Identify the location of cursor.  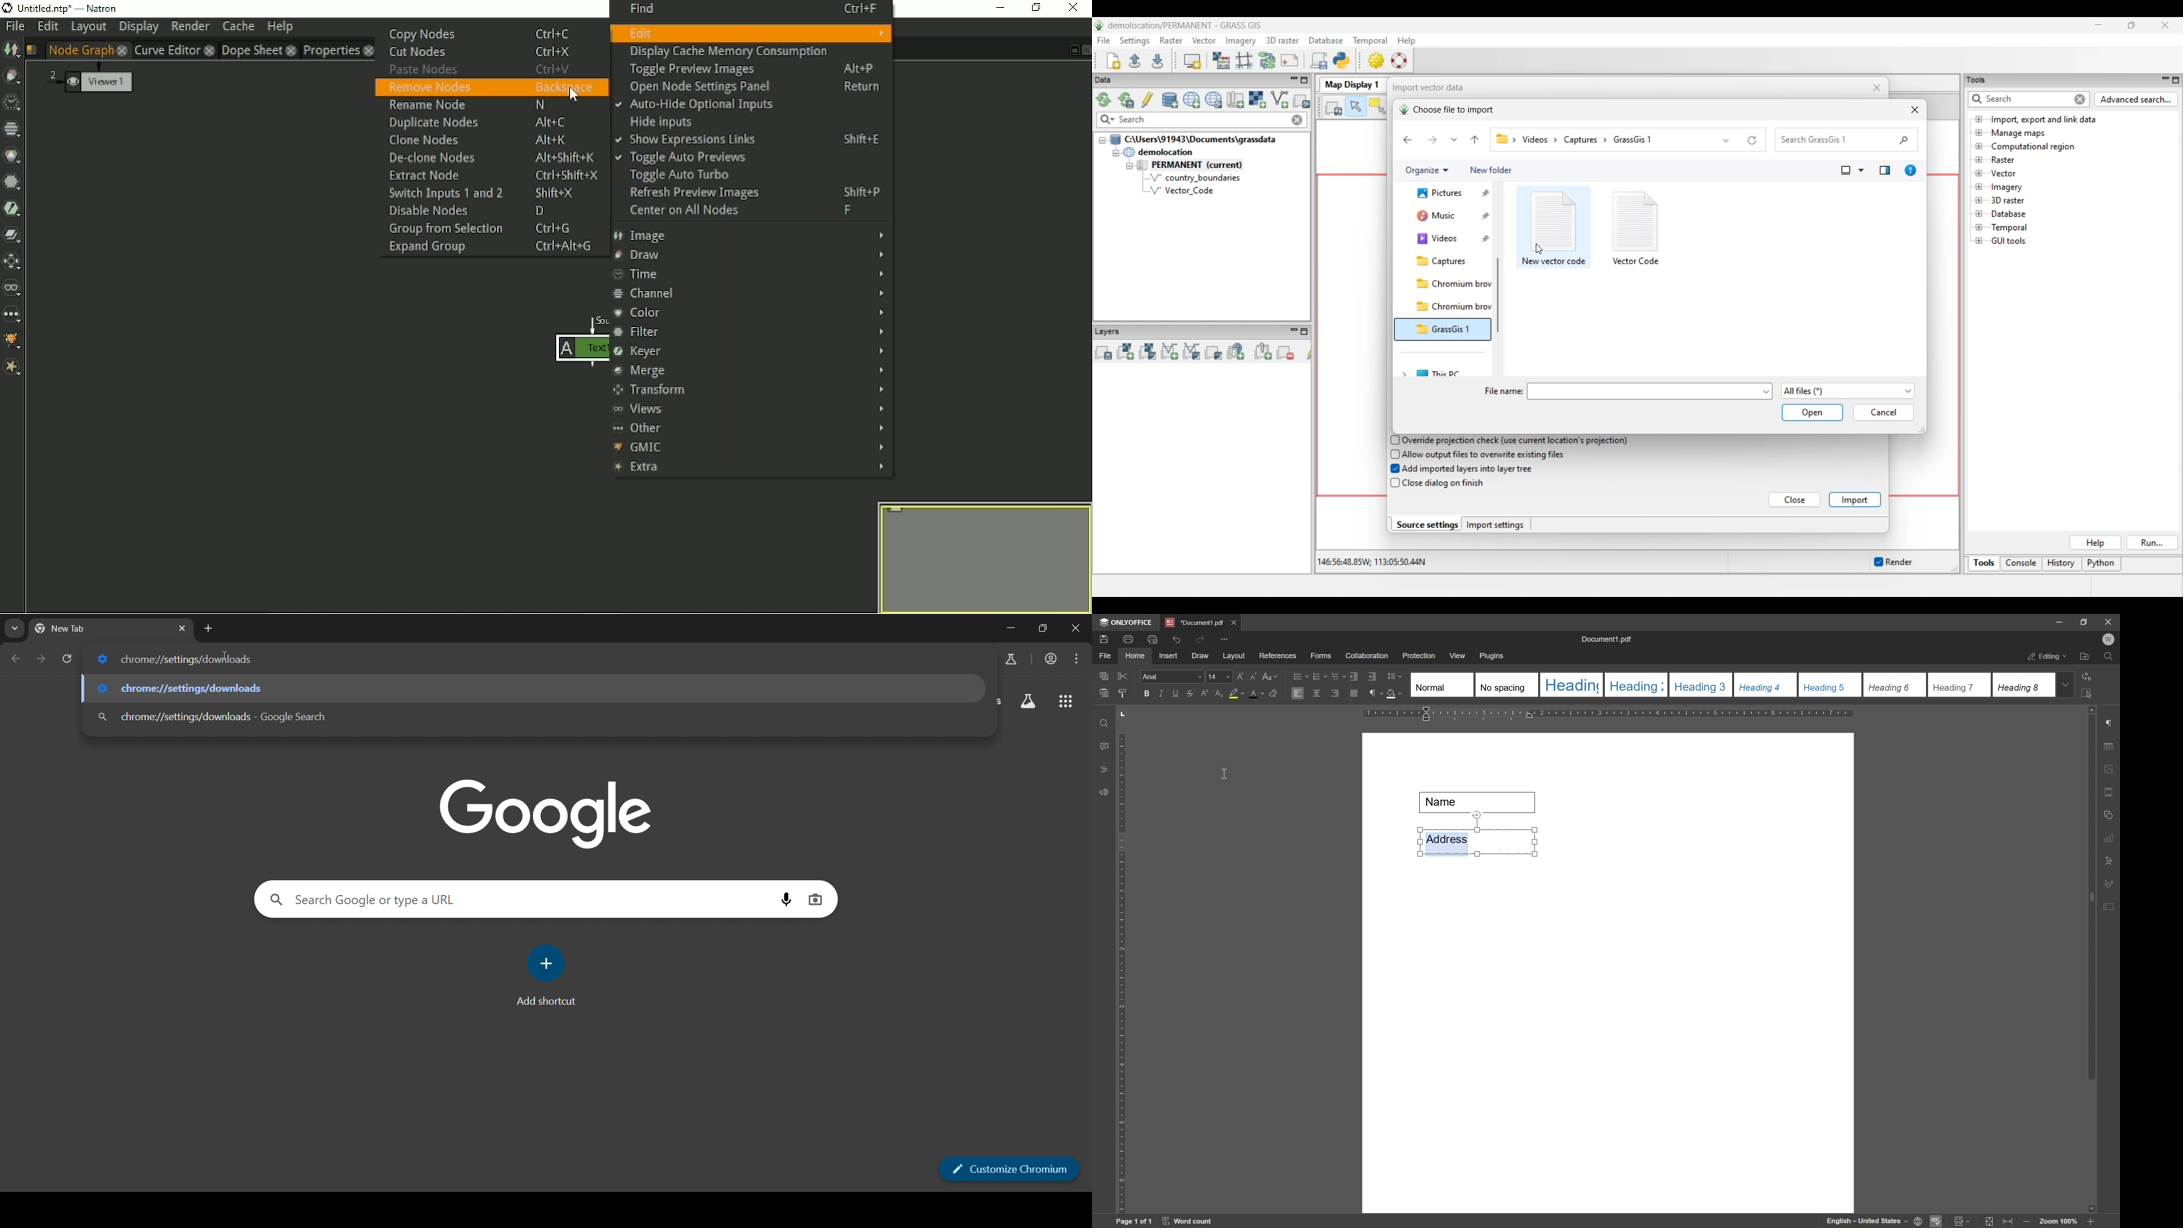
(228, 658).